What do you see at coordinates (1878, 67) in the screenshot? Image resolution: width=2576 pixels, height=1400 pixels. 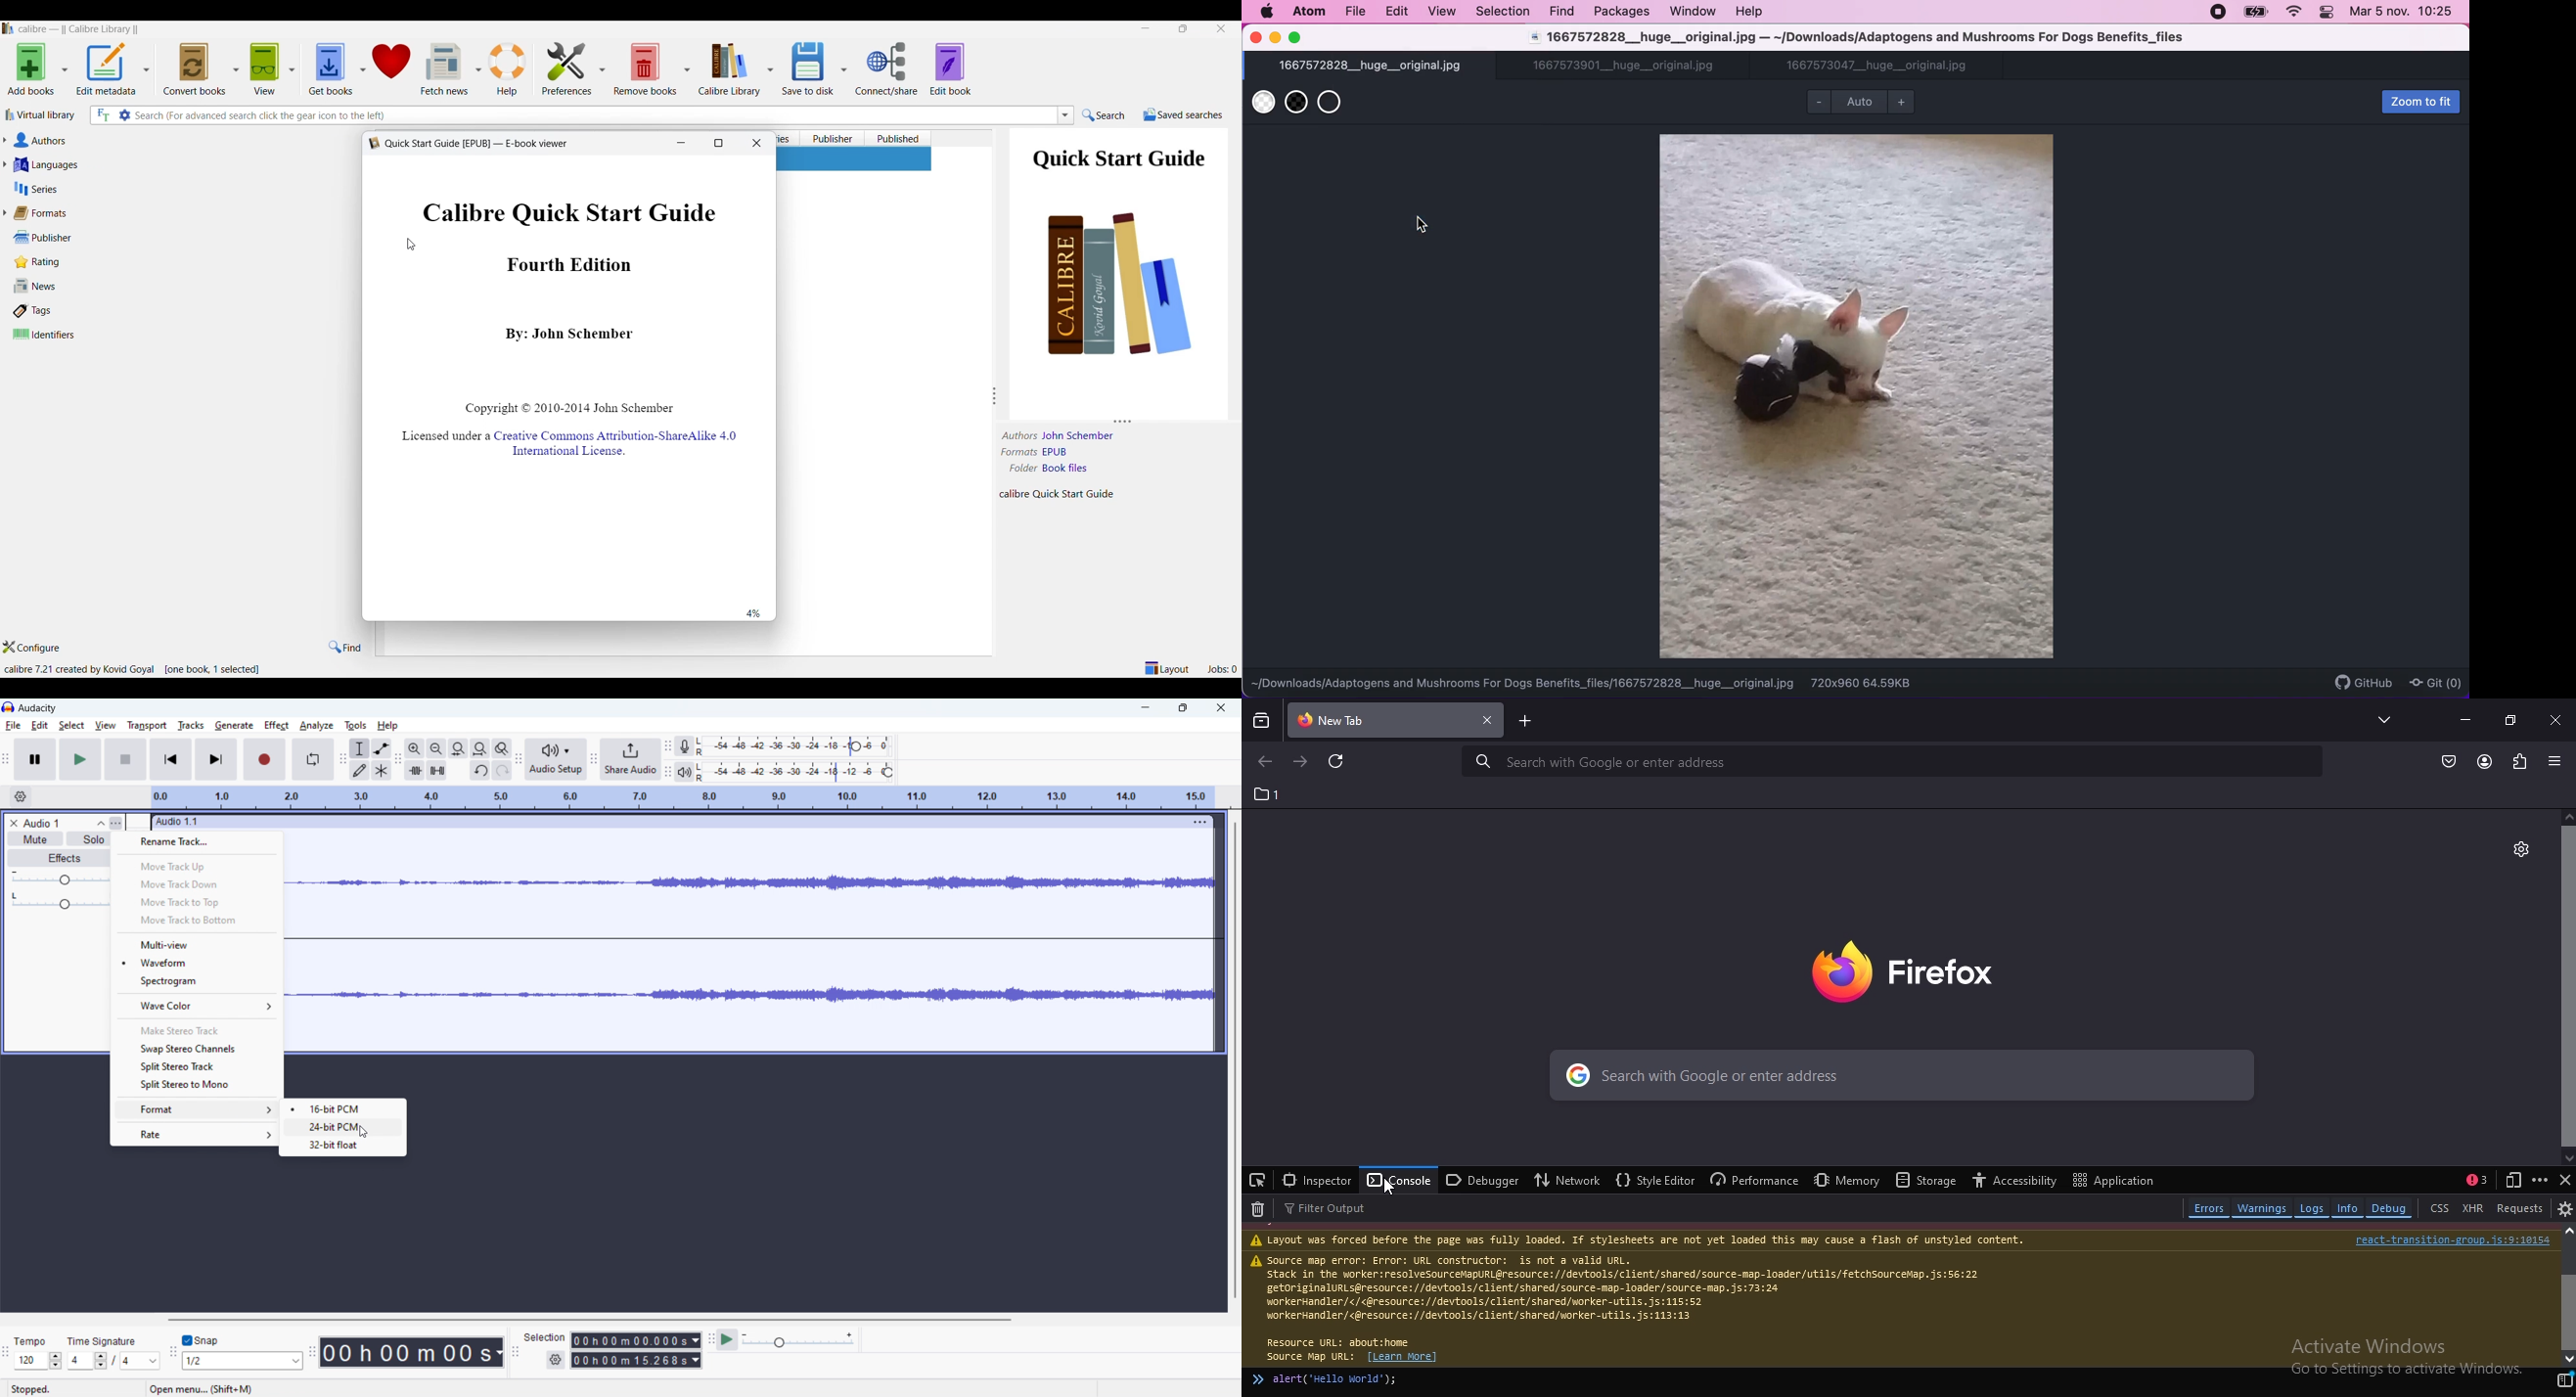 I see `1667573047__huge__original.jpg` at bounding box center [1878, 67].